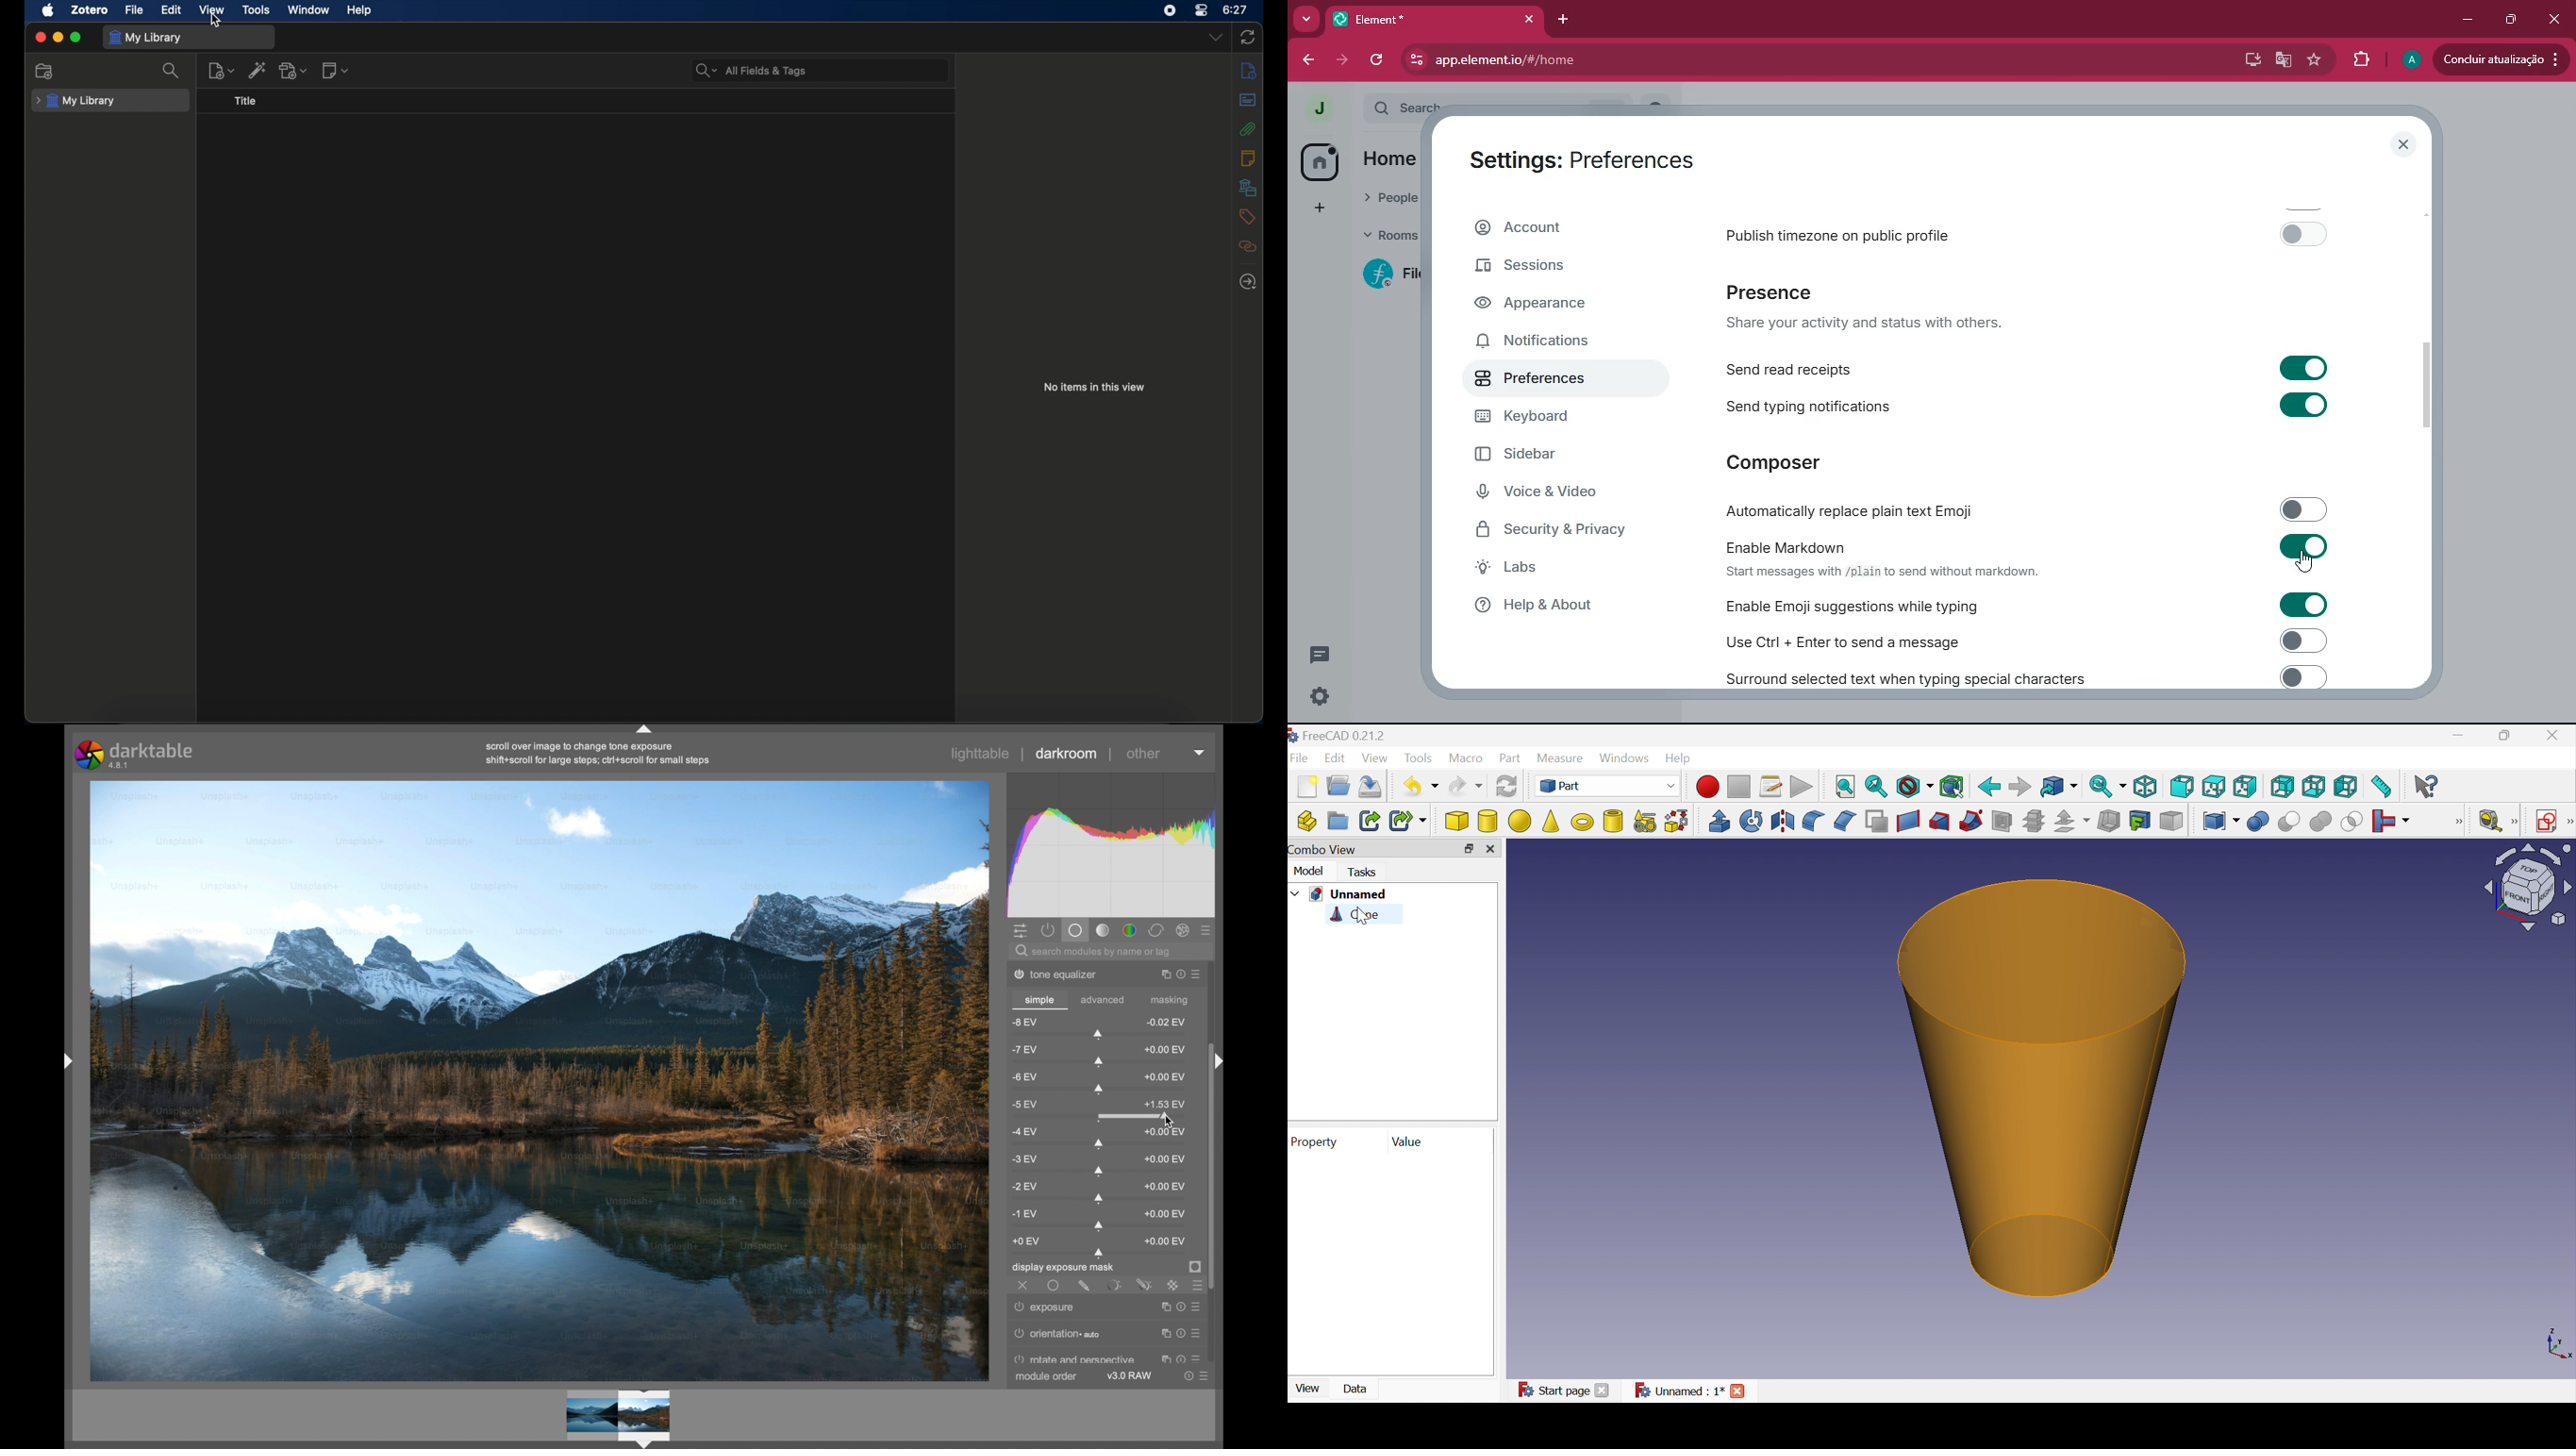  I want to click on Make sub-link, so click(1407, 820).